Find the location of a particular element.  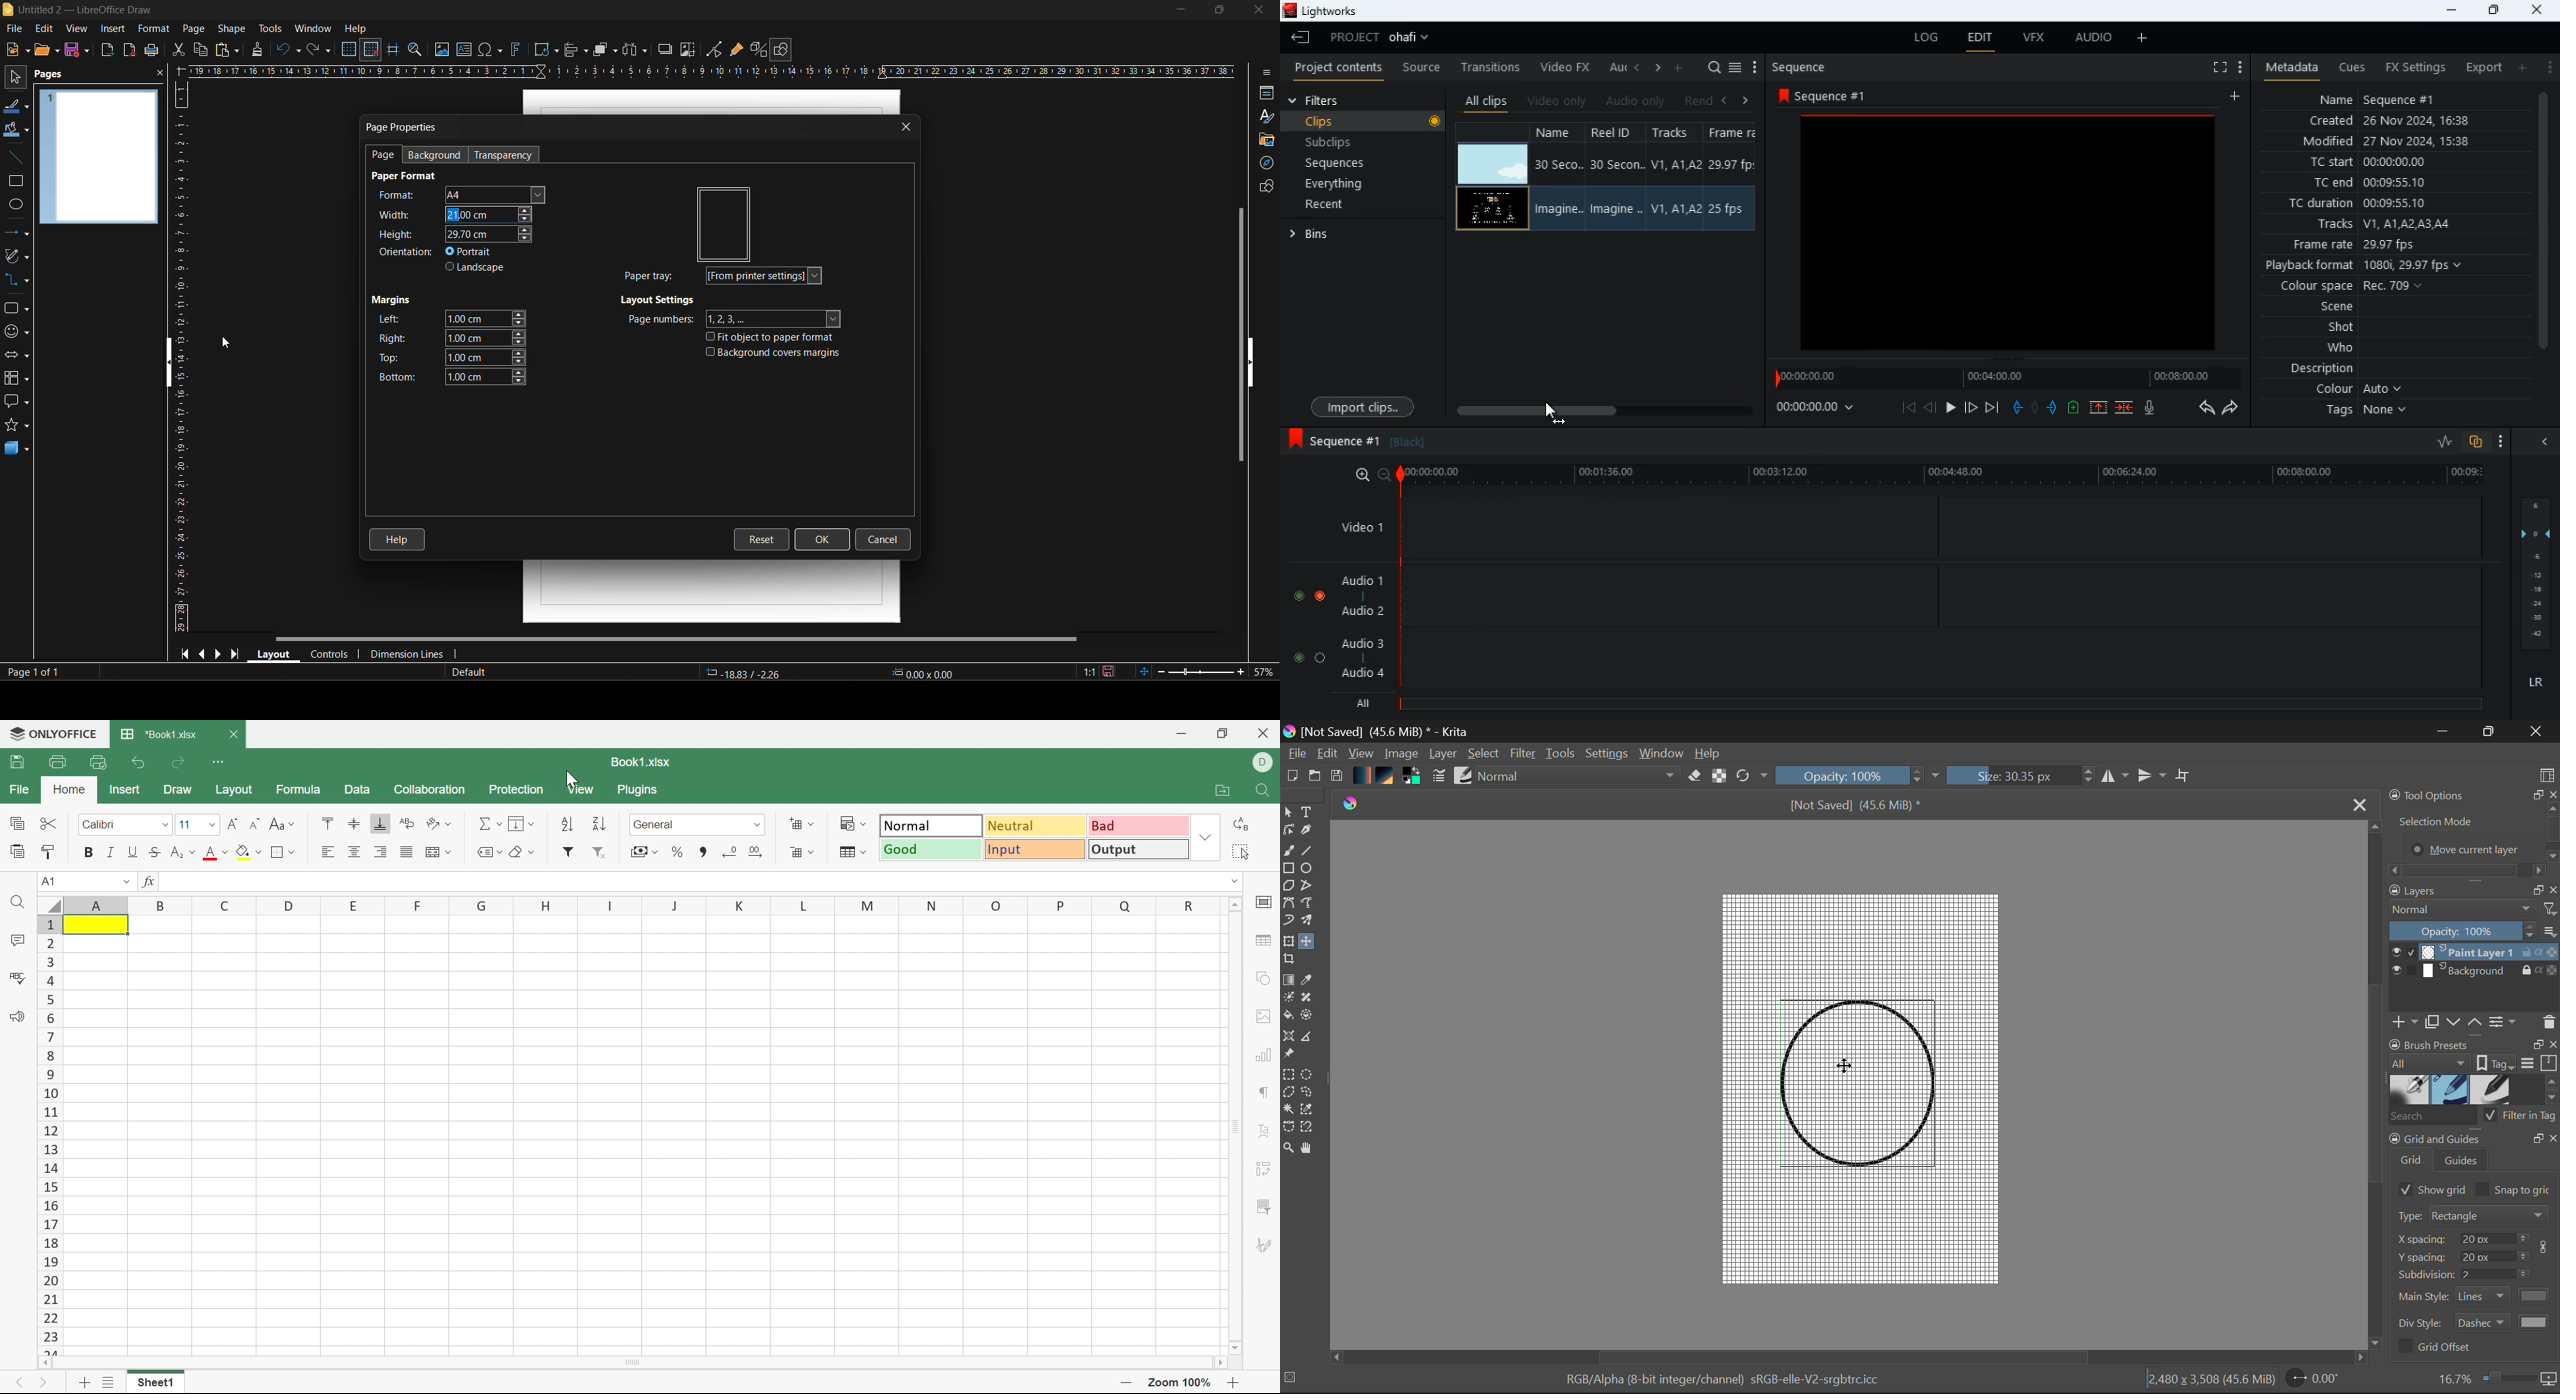

Eraser is located at coordinates (1695, 777).